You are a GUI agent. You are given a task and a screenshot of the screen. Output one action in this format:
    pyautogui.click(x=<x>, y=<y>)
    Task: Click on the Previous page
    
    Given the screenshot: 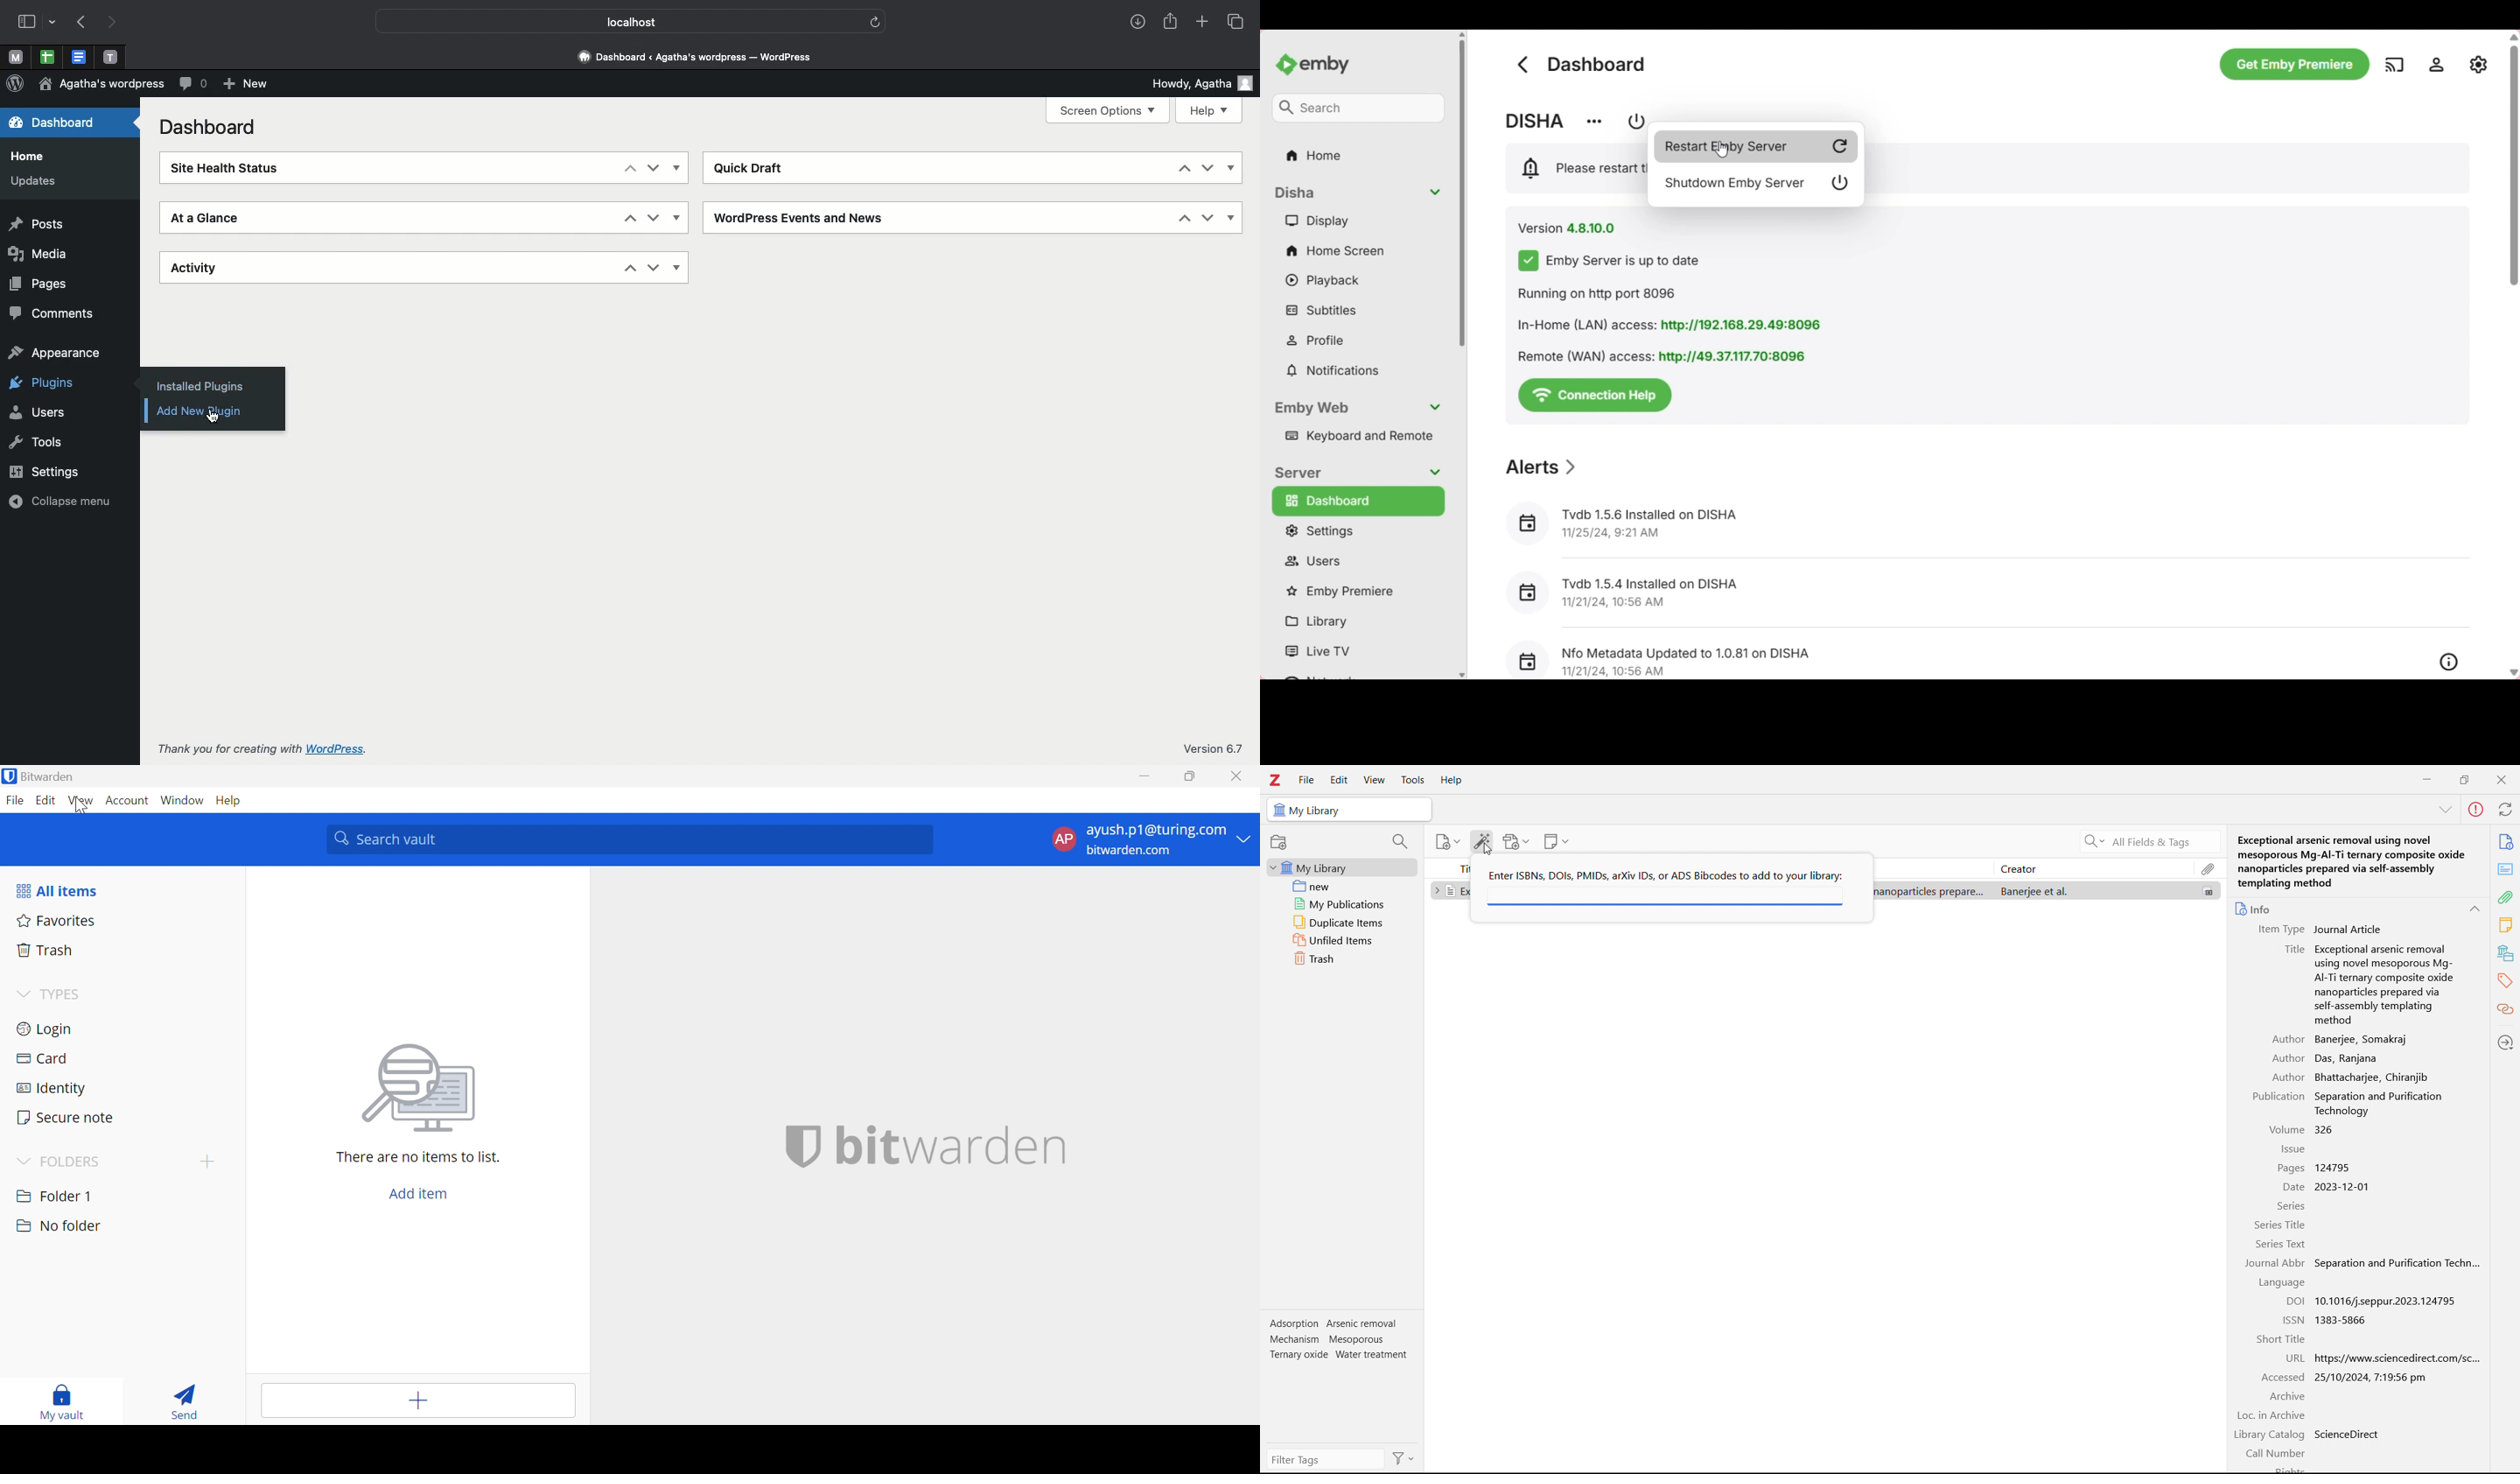 What is the action you would take?
    pyautogui.click(x=79, y=23)
    